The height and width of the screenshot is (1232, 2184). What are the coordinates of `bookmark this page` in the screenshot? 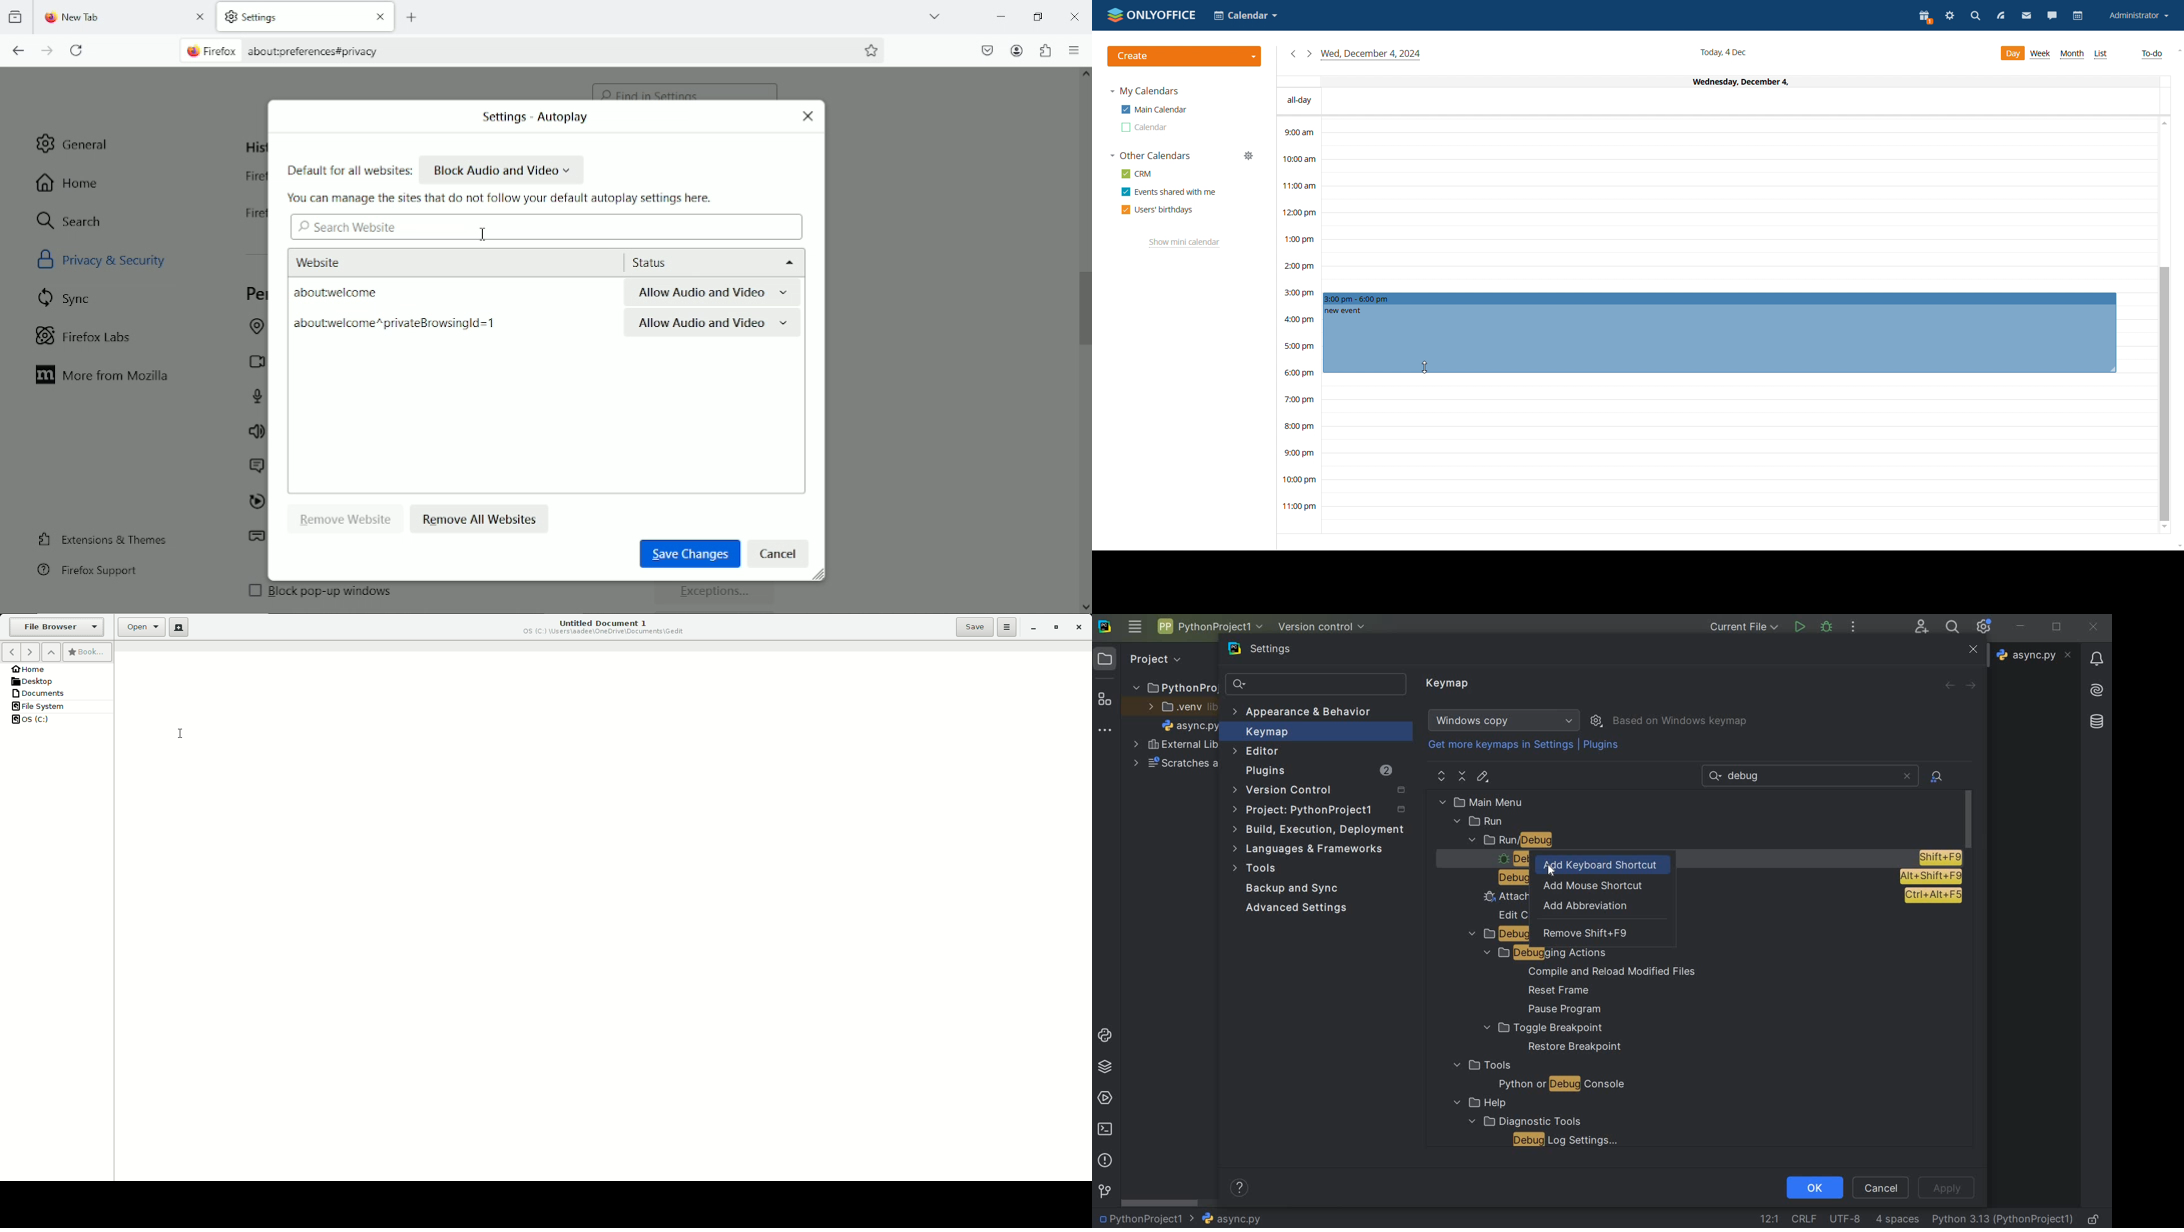 It's located at (872, 50).